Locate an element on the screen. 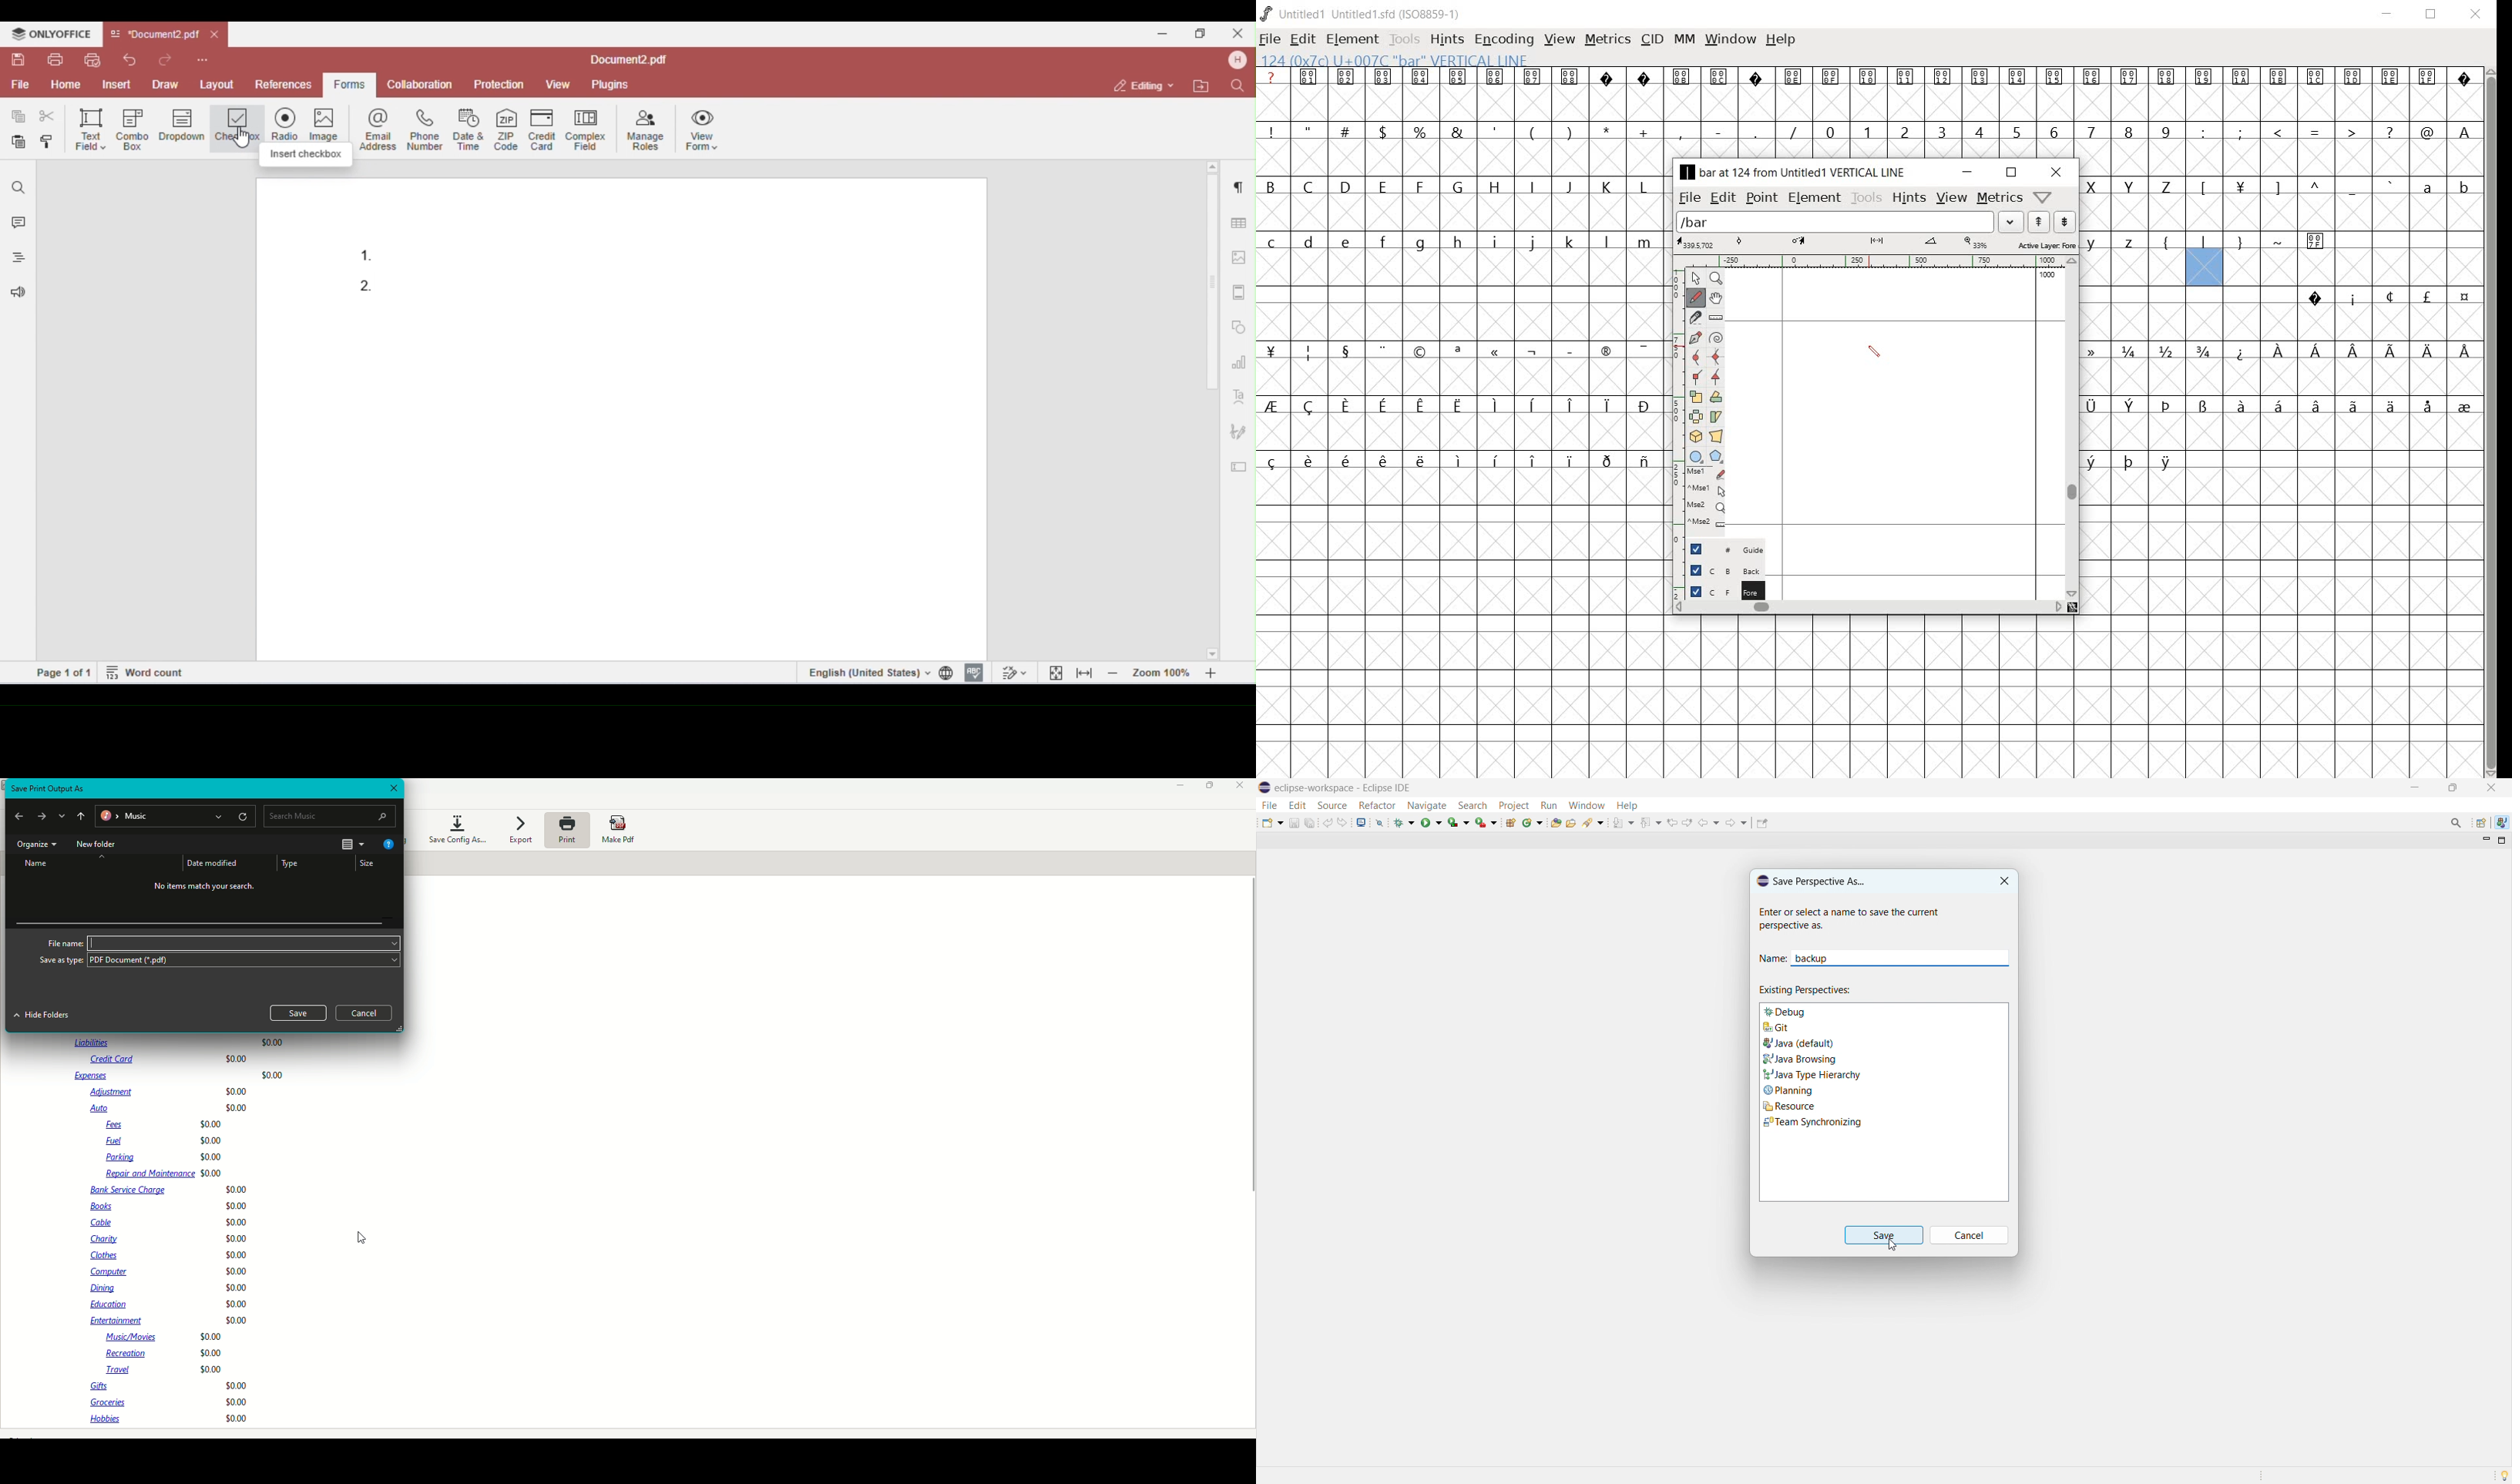 This screenshot has height=1484, width=2520. tools is located at coordinates (1404, 38).